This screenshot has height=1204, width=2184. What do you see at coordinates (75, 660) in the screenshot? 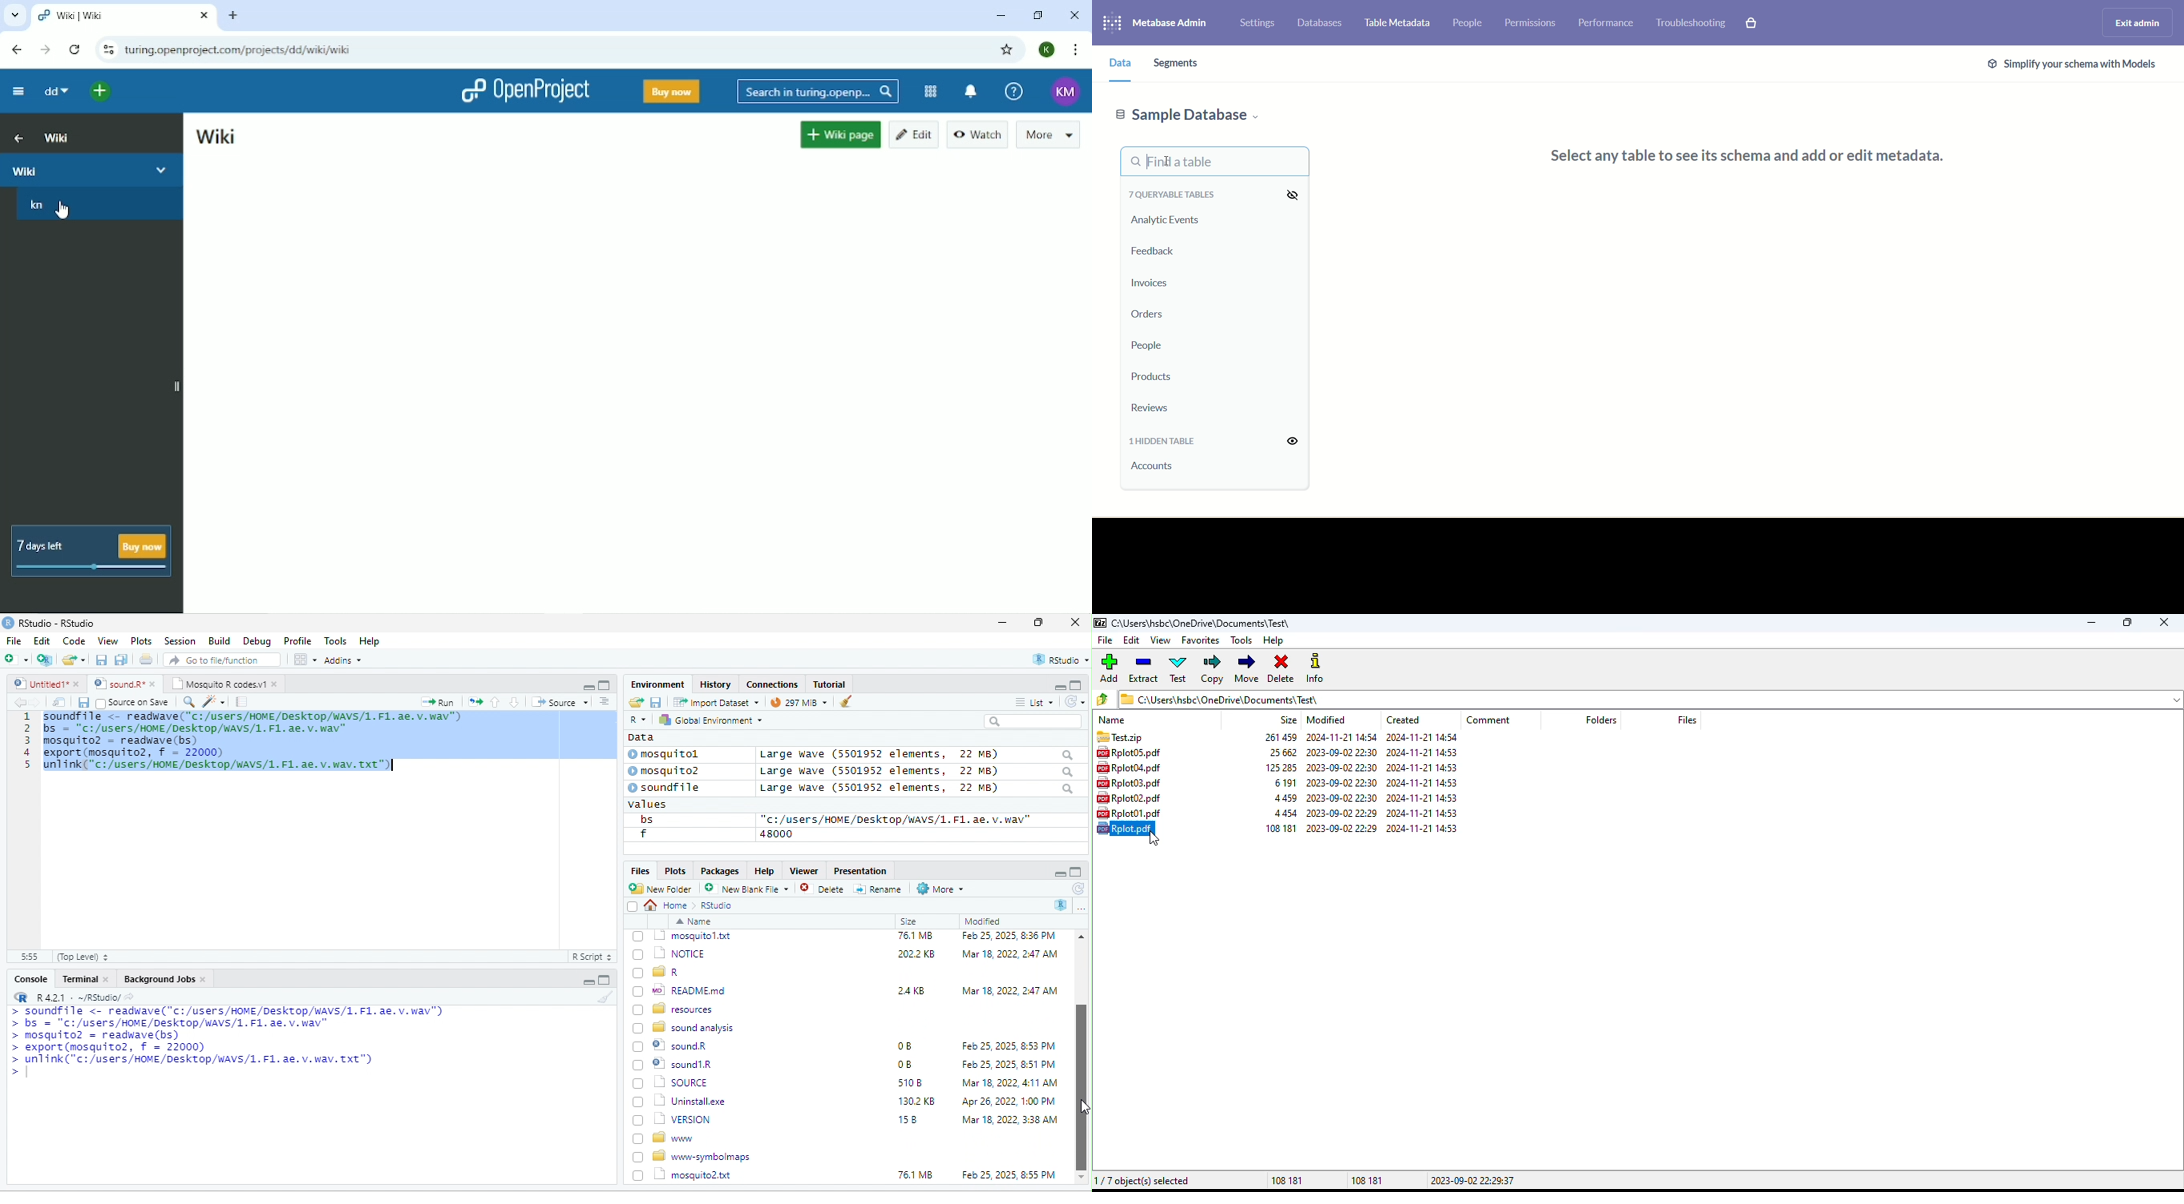
I see `folder` at bounding box center [75, 660].